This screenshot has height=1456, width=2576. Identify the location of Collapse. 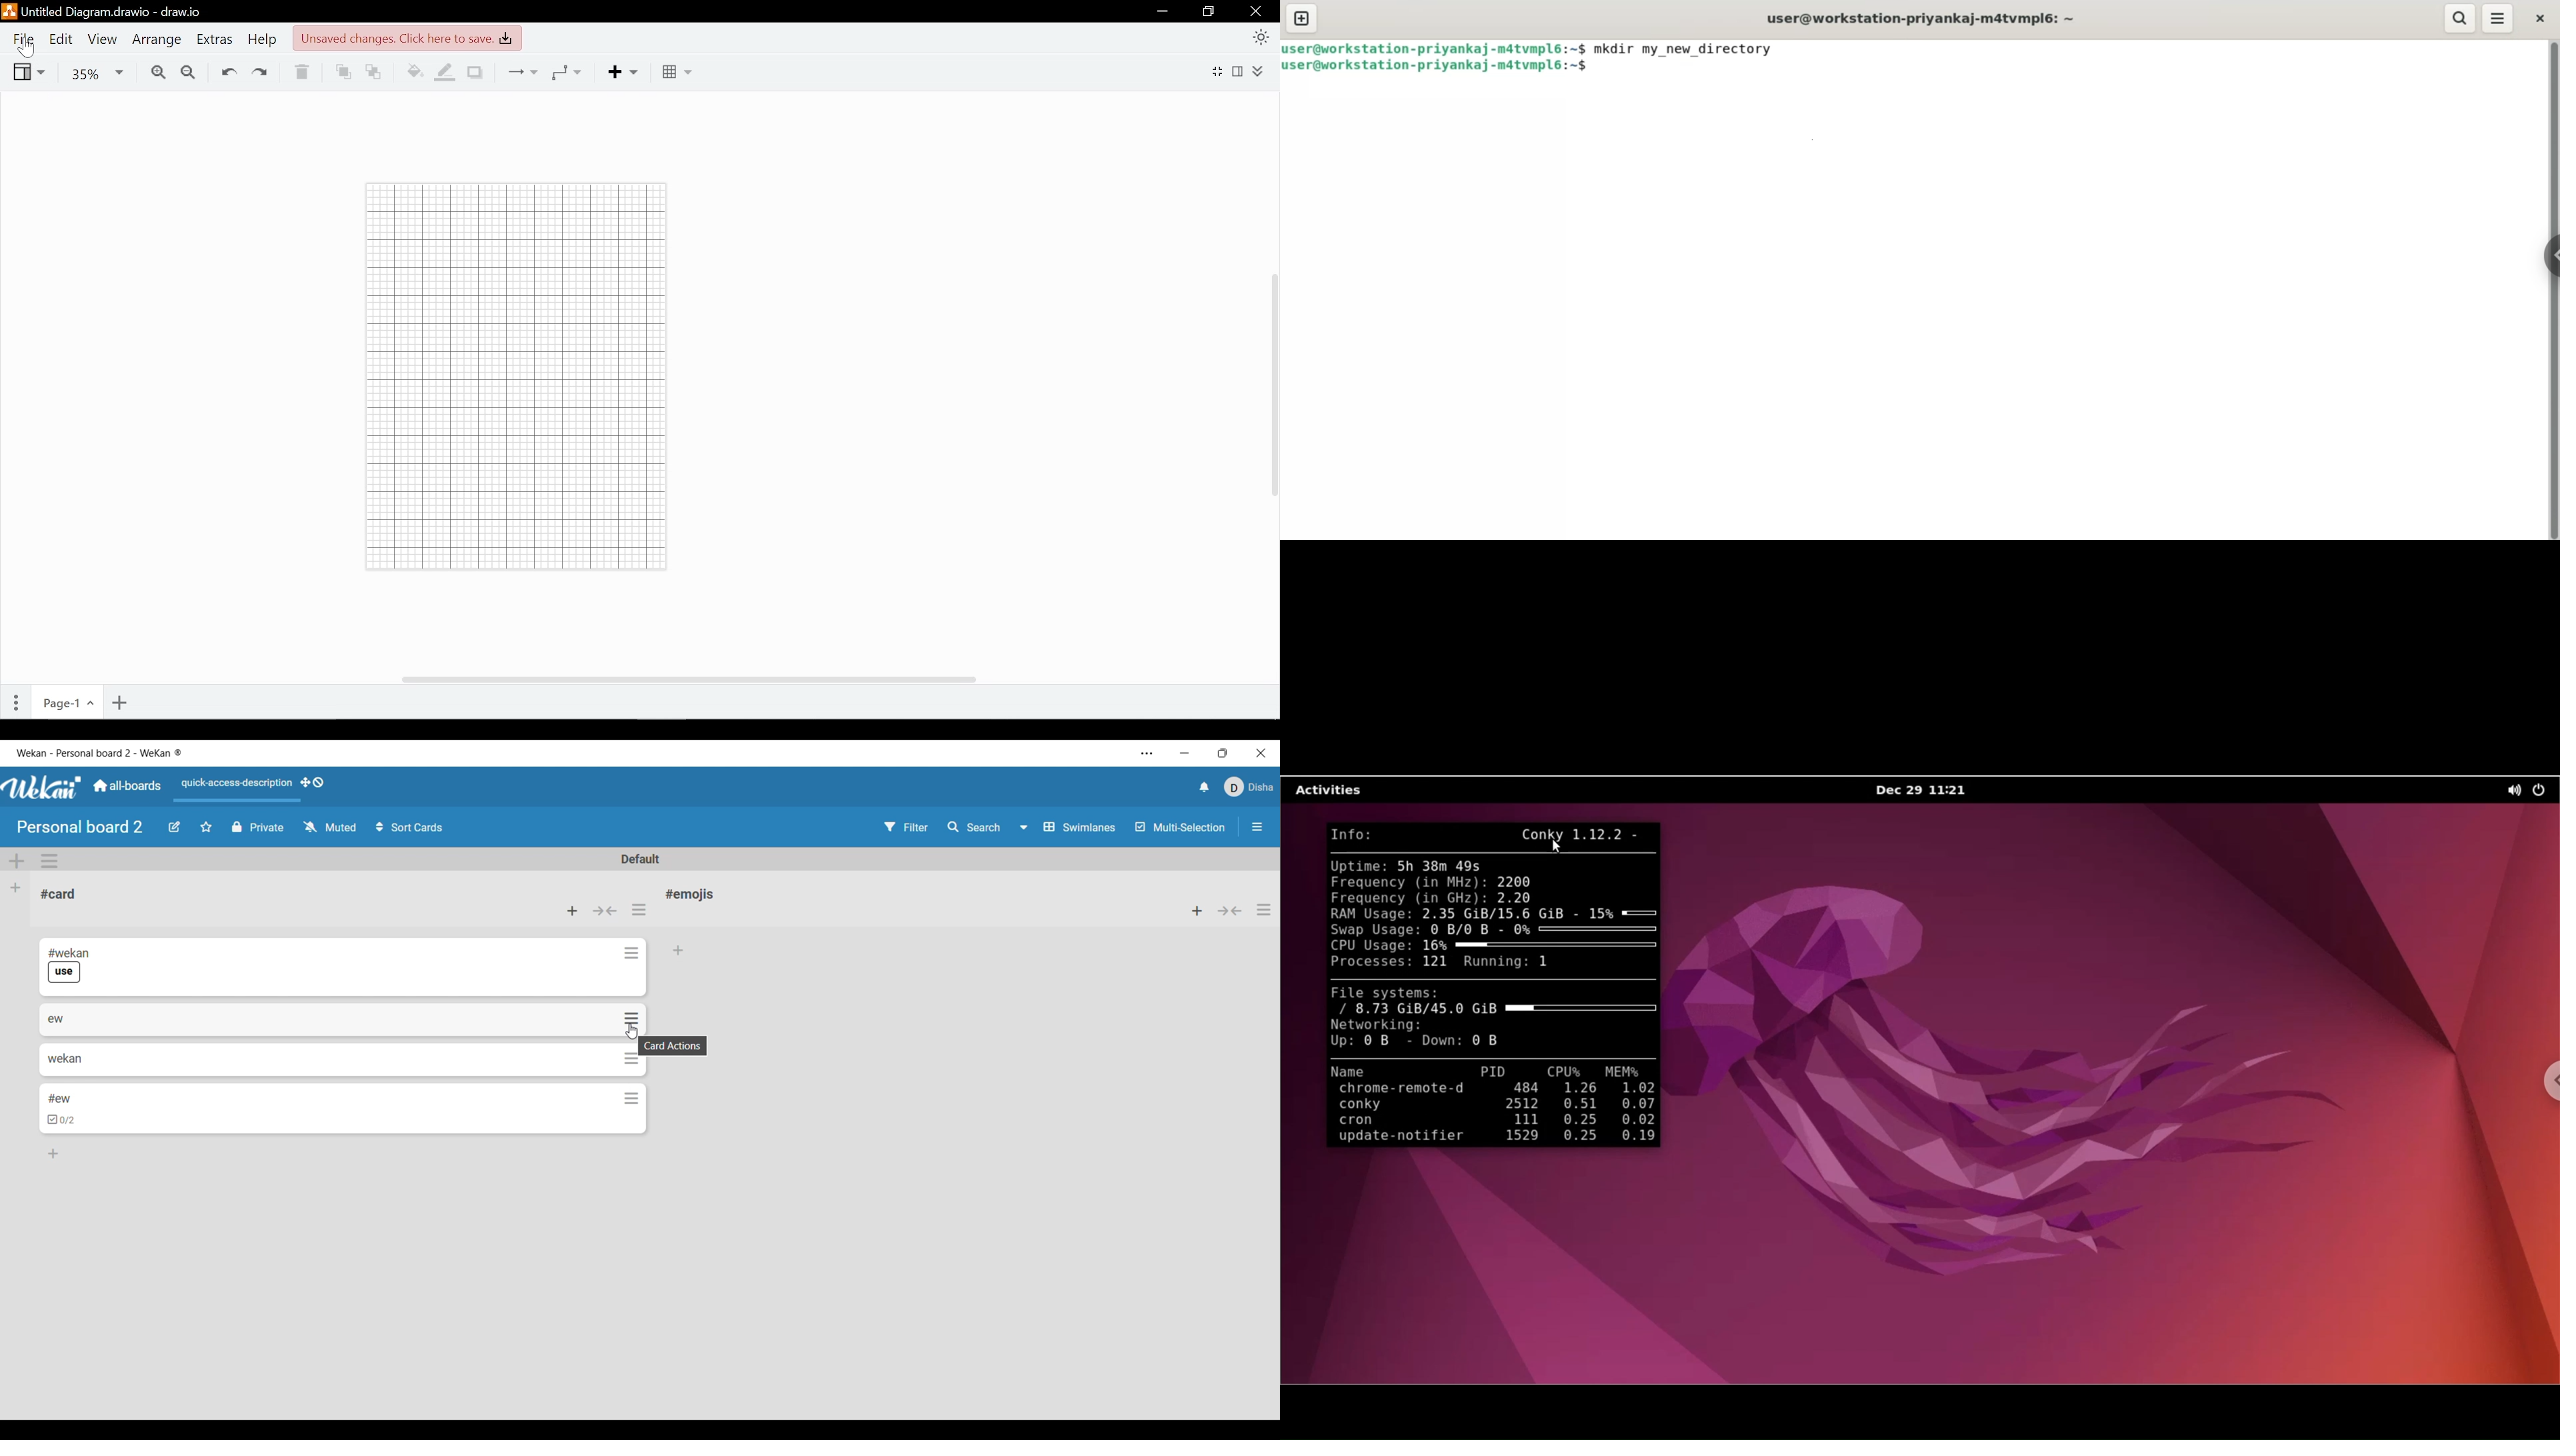
(605, 911).